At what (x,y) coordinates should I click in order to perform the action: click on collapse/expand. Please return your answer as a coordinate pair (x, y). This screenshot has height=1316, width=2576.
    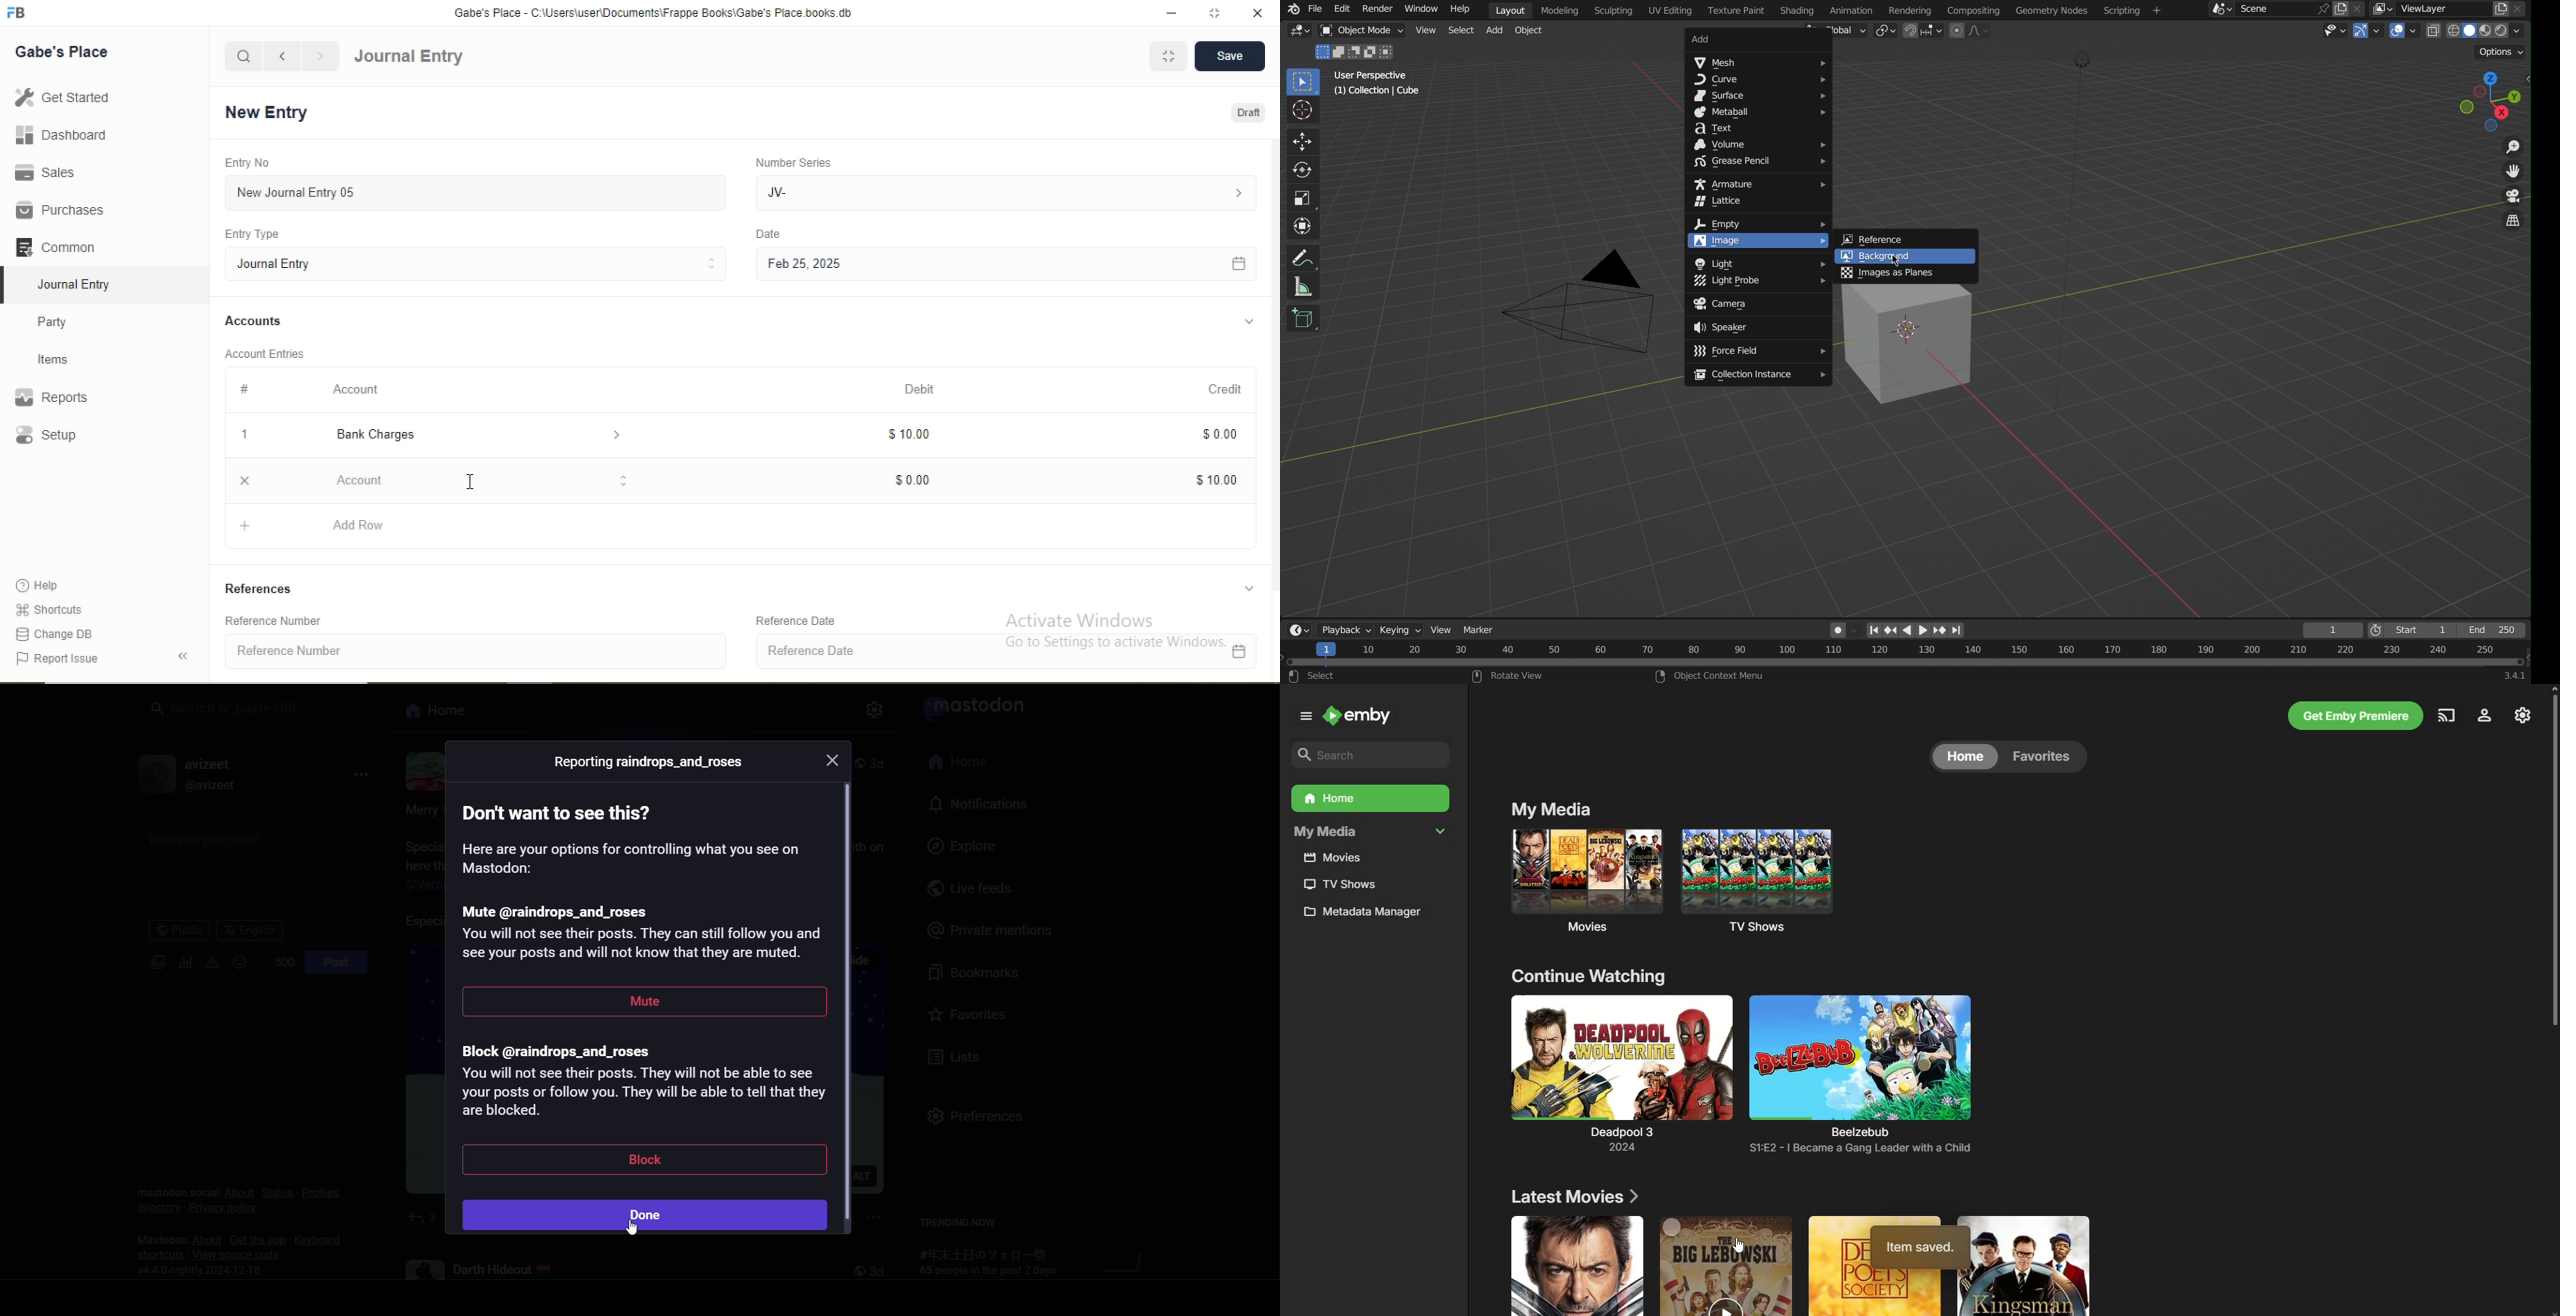
    Looking at the image, I should click on (1249, 322).